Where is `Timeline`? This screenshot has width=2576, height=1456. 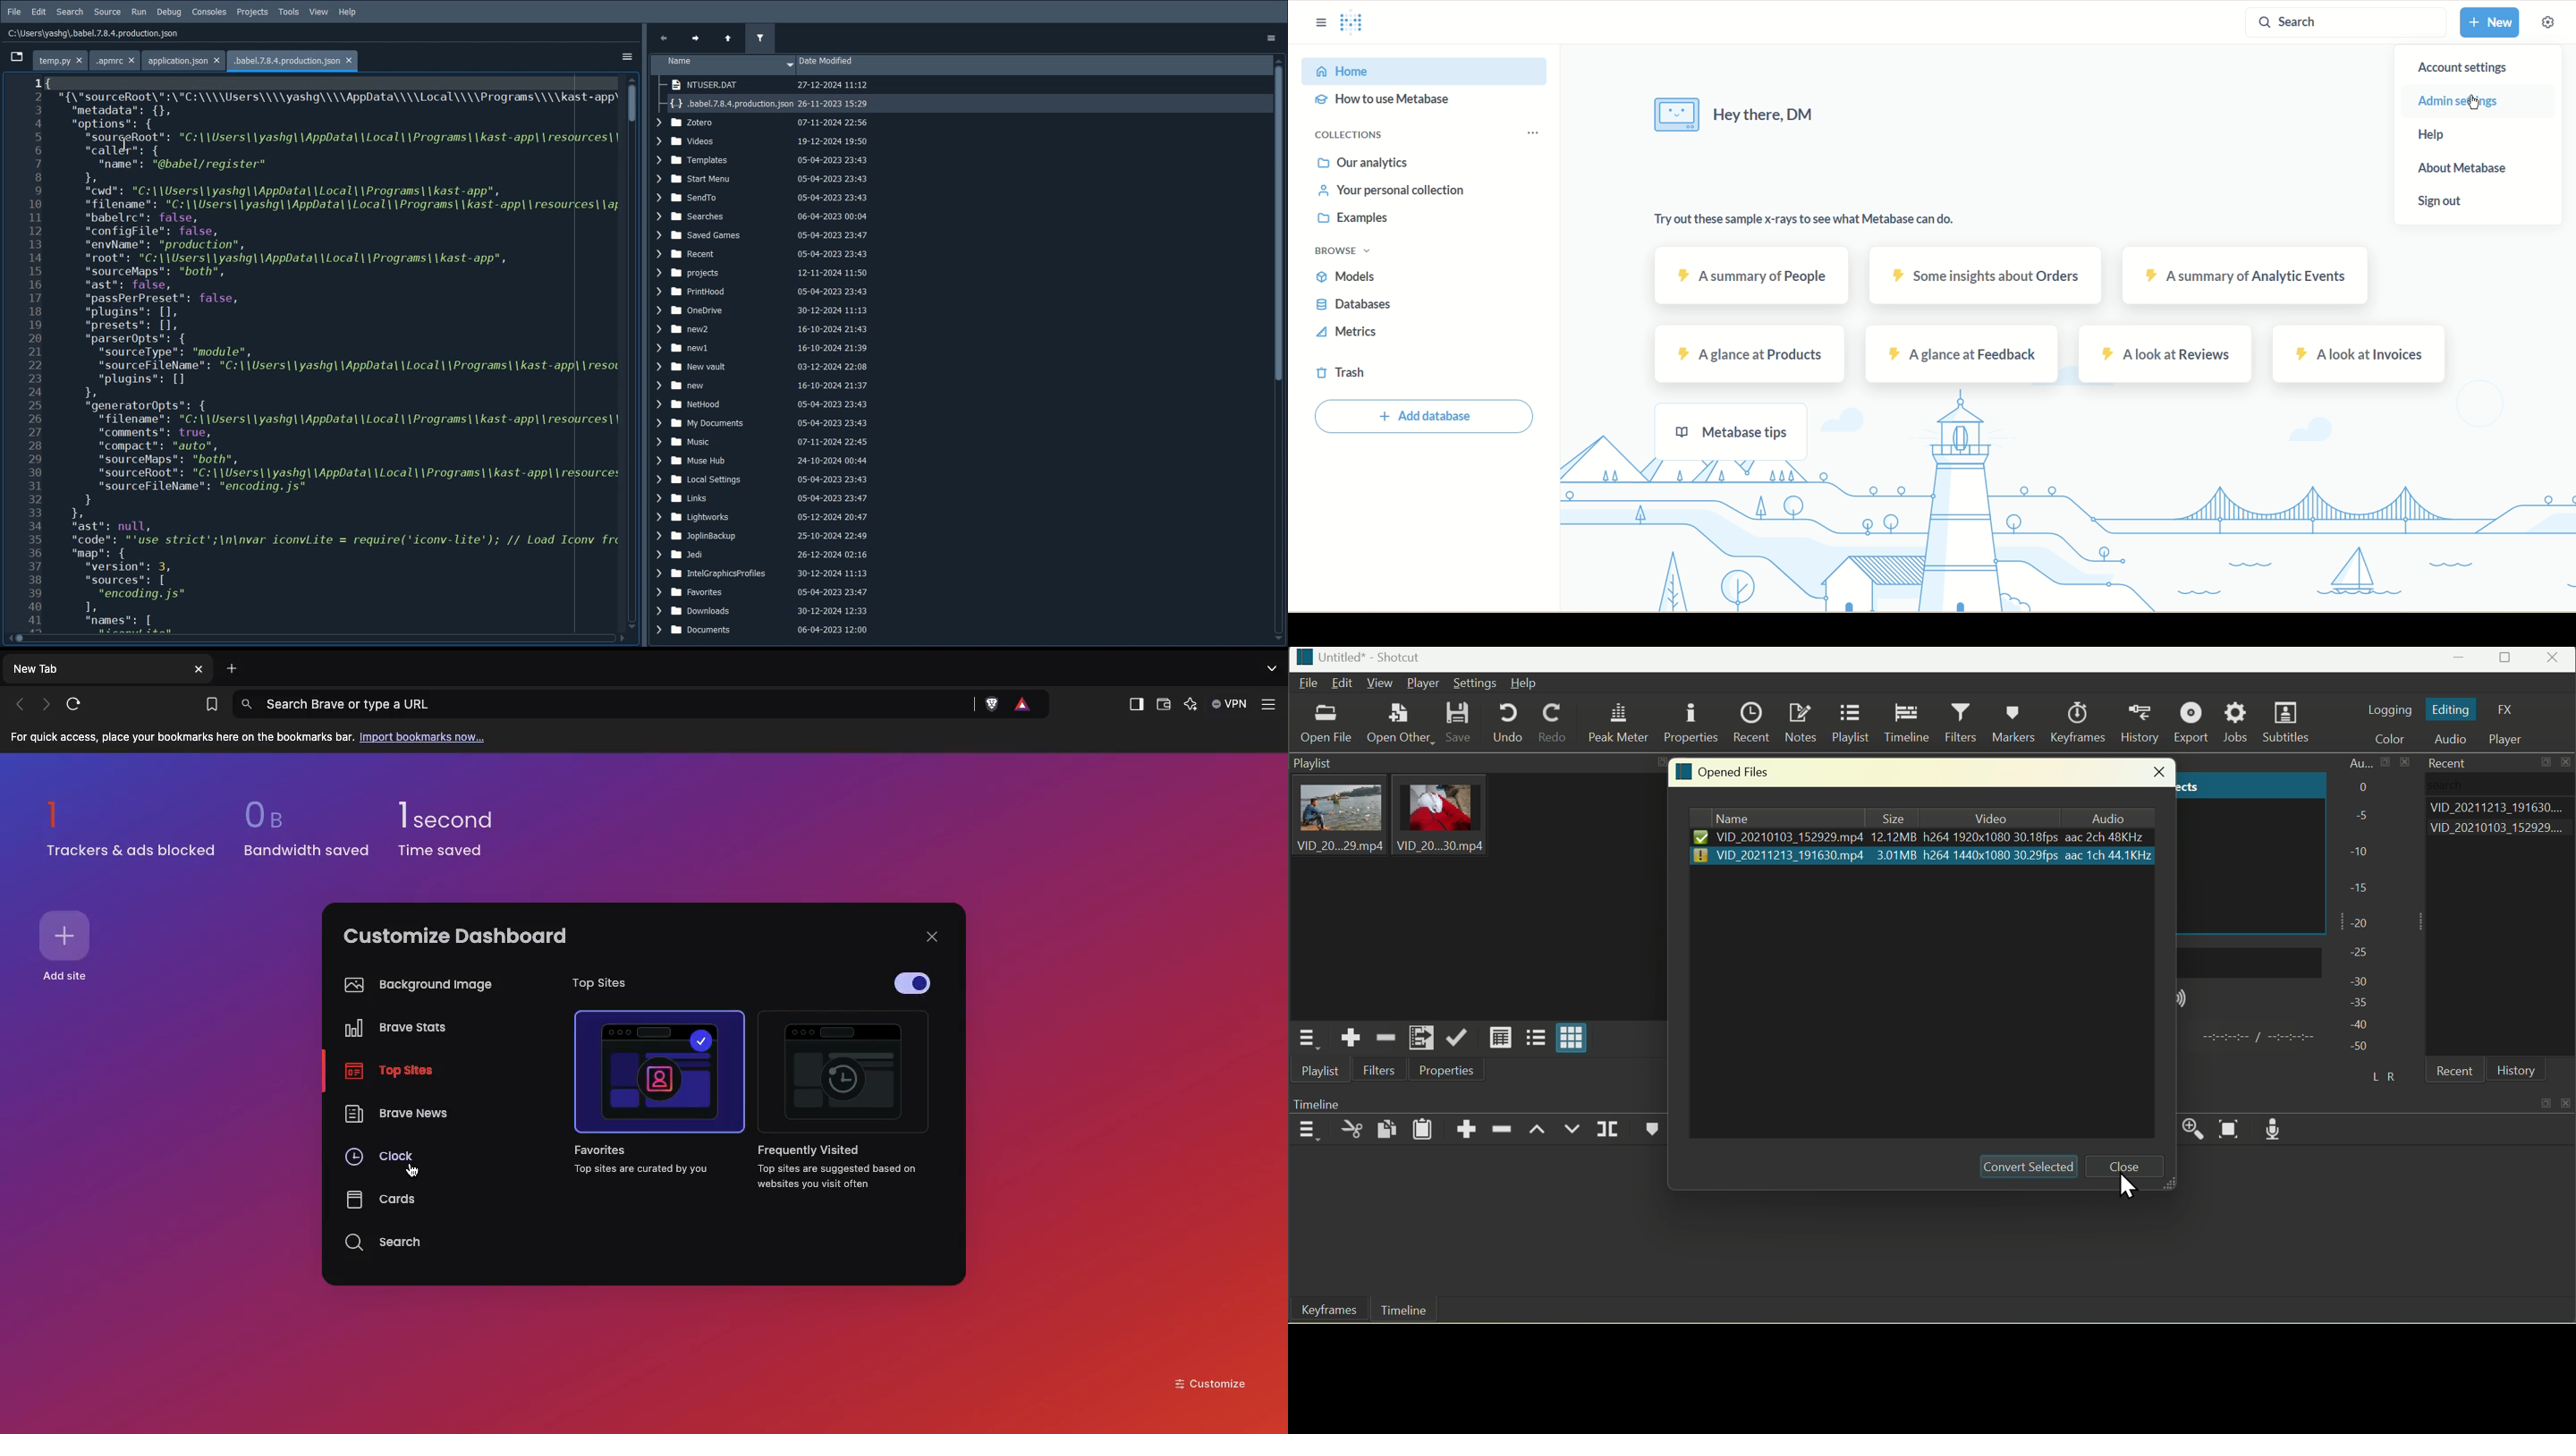 Timeline is located at coordinates (1337, 1102).